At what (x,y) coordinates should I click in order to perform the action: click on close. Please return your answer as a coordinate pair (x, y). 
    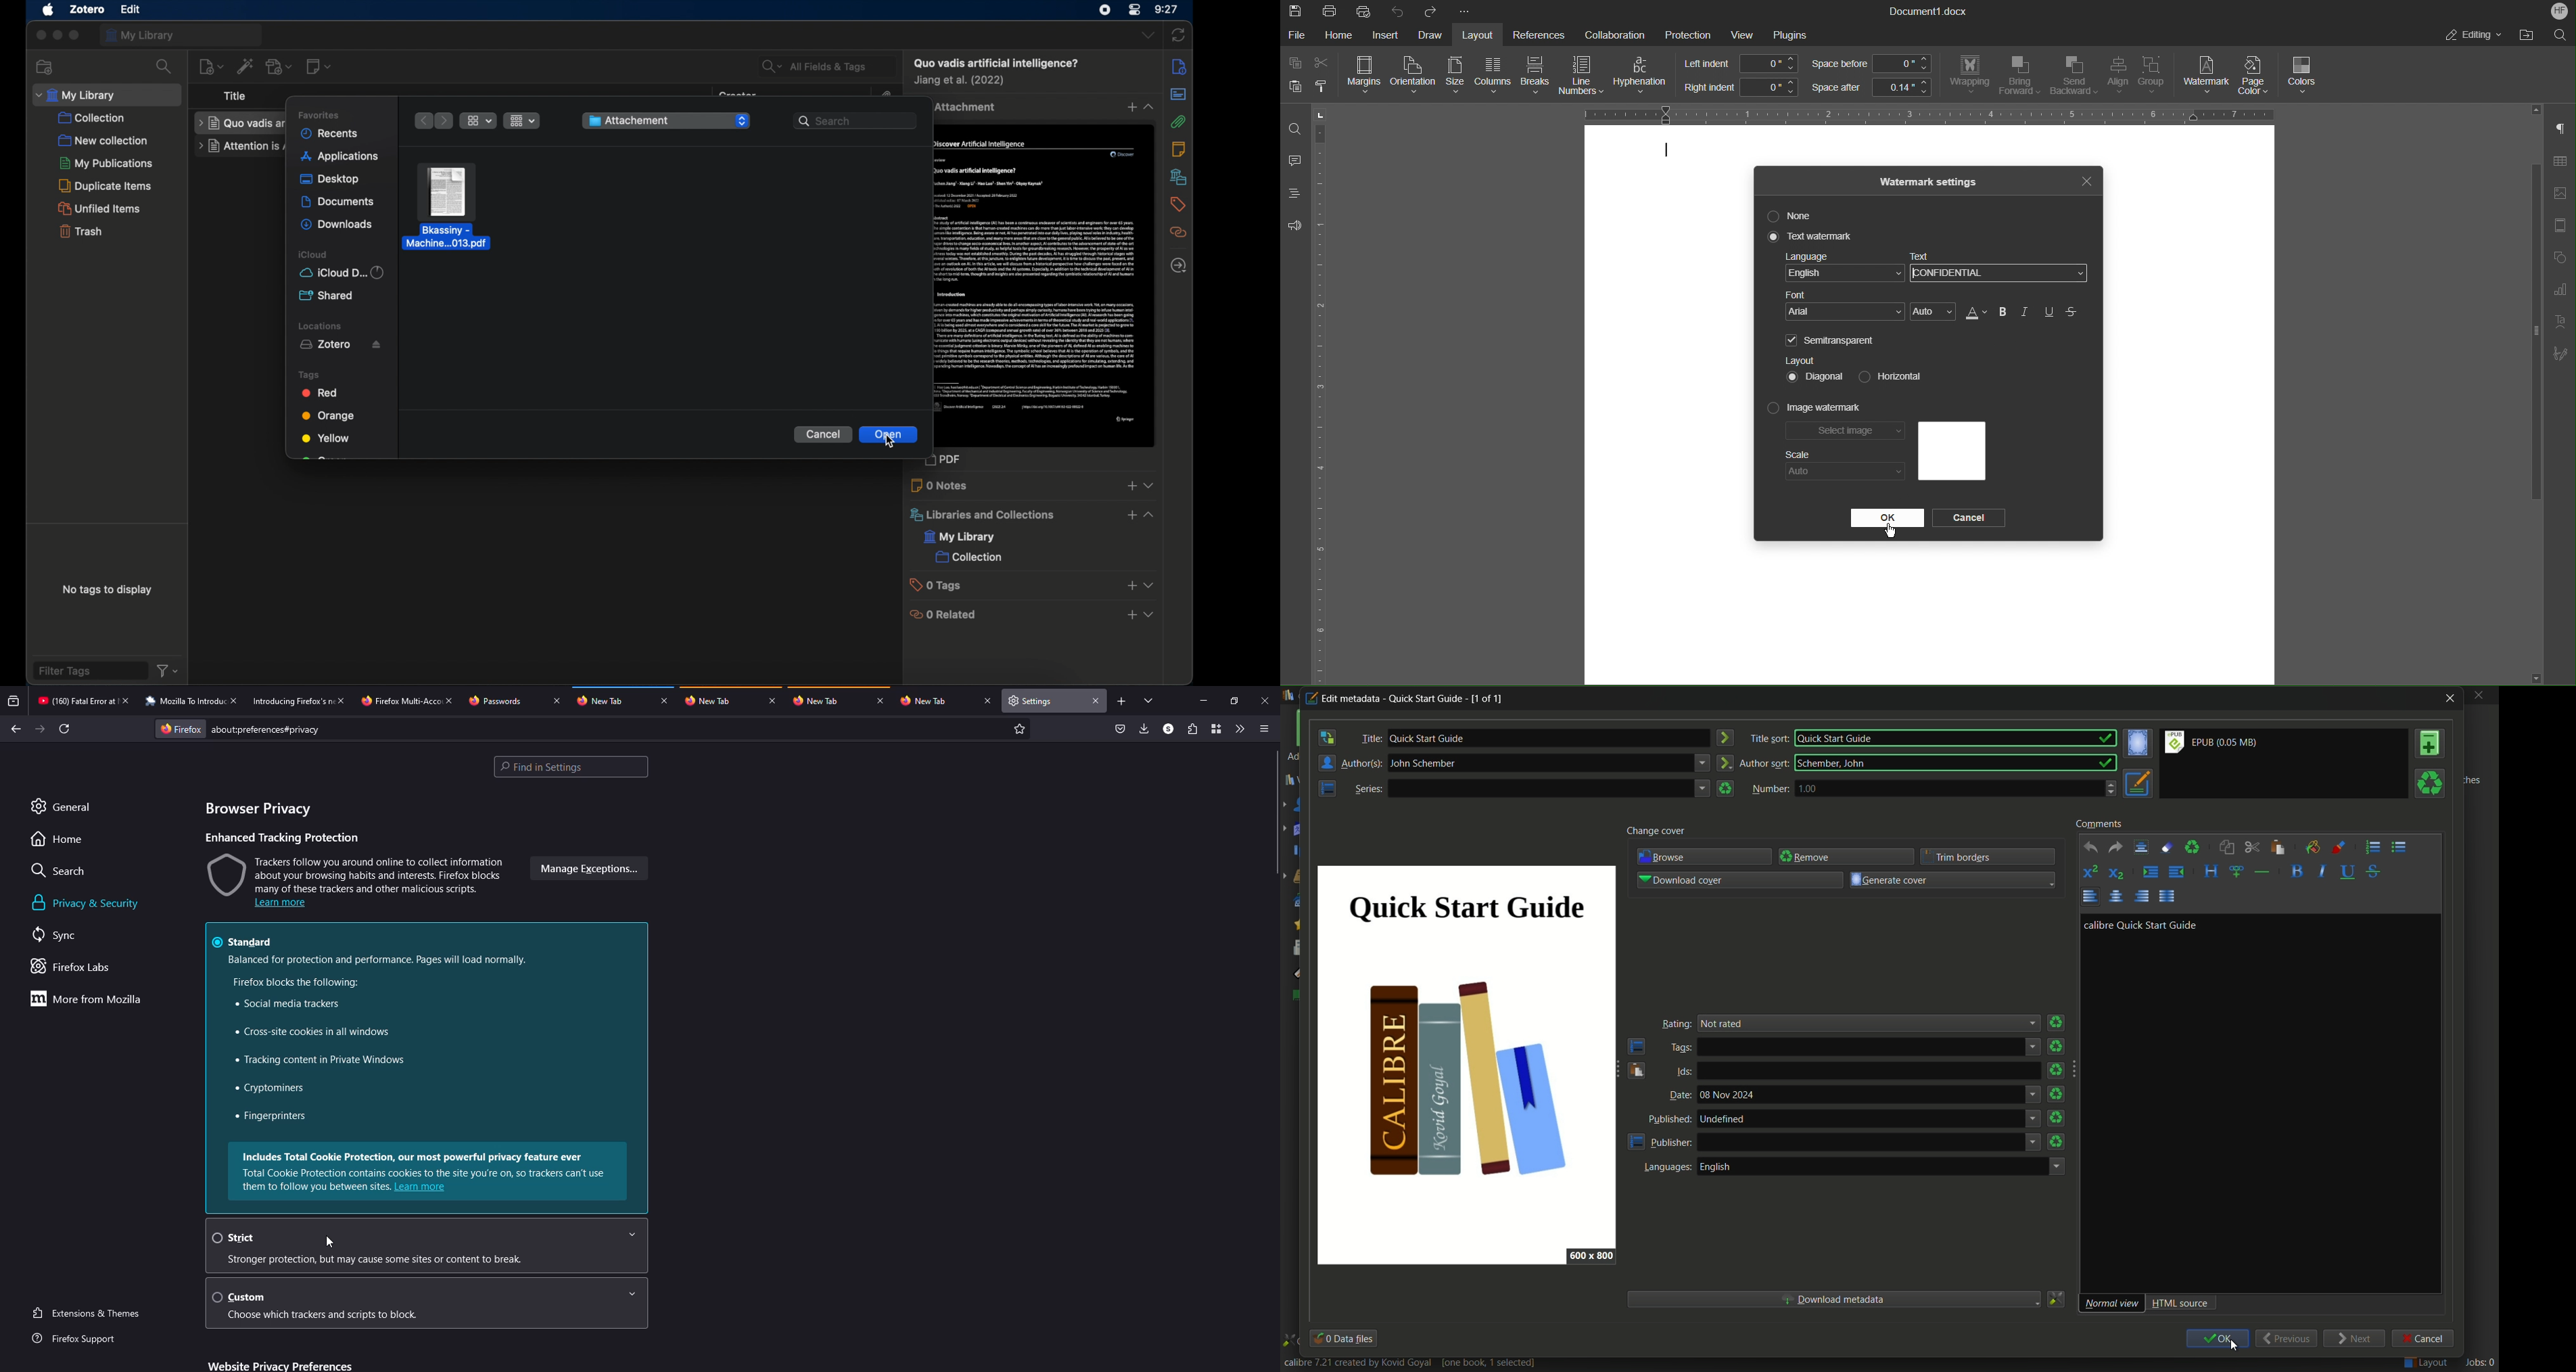
    Looking at the image, I should click on (555, 700).